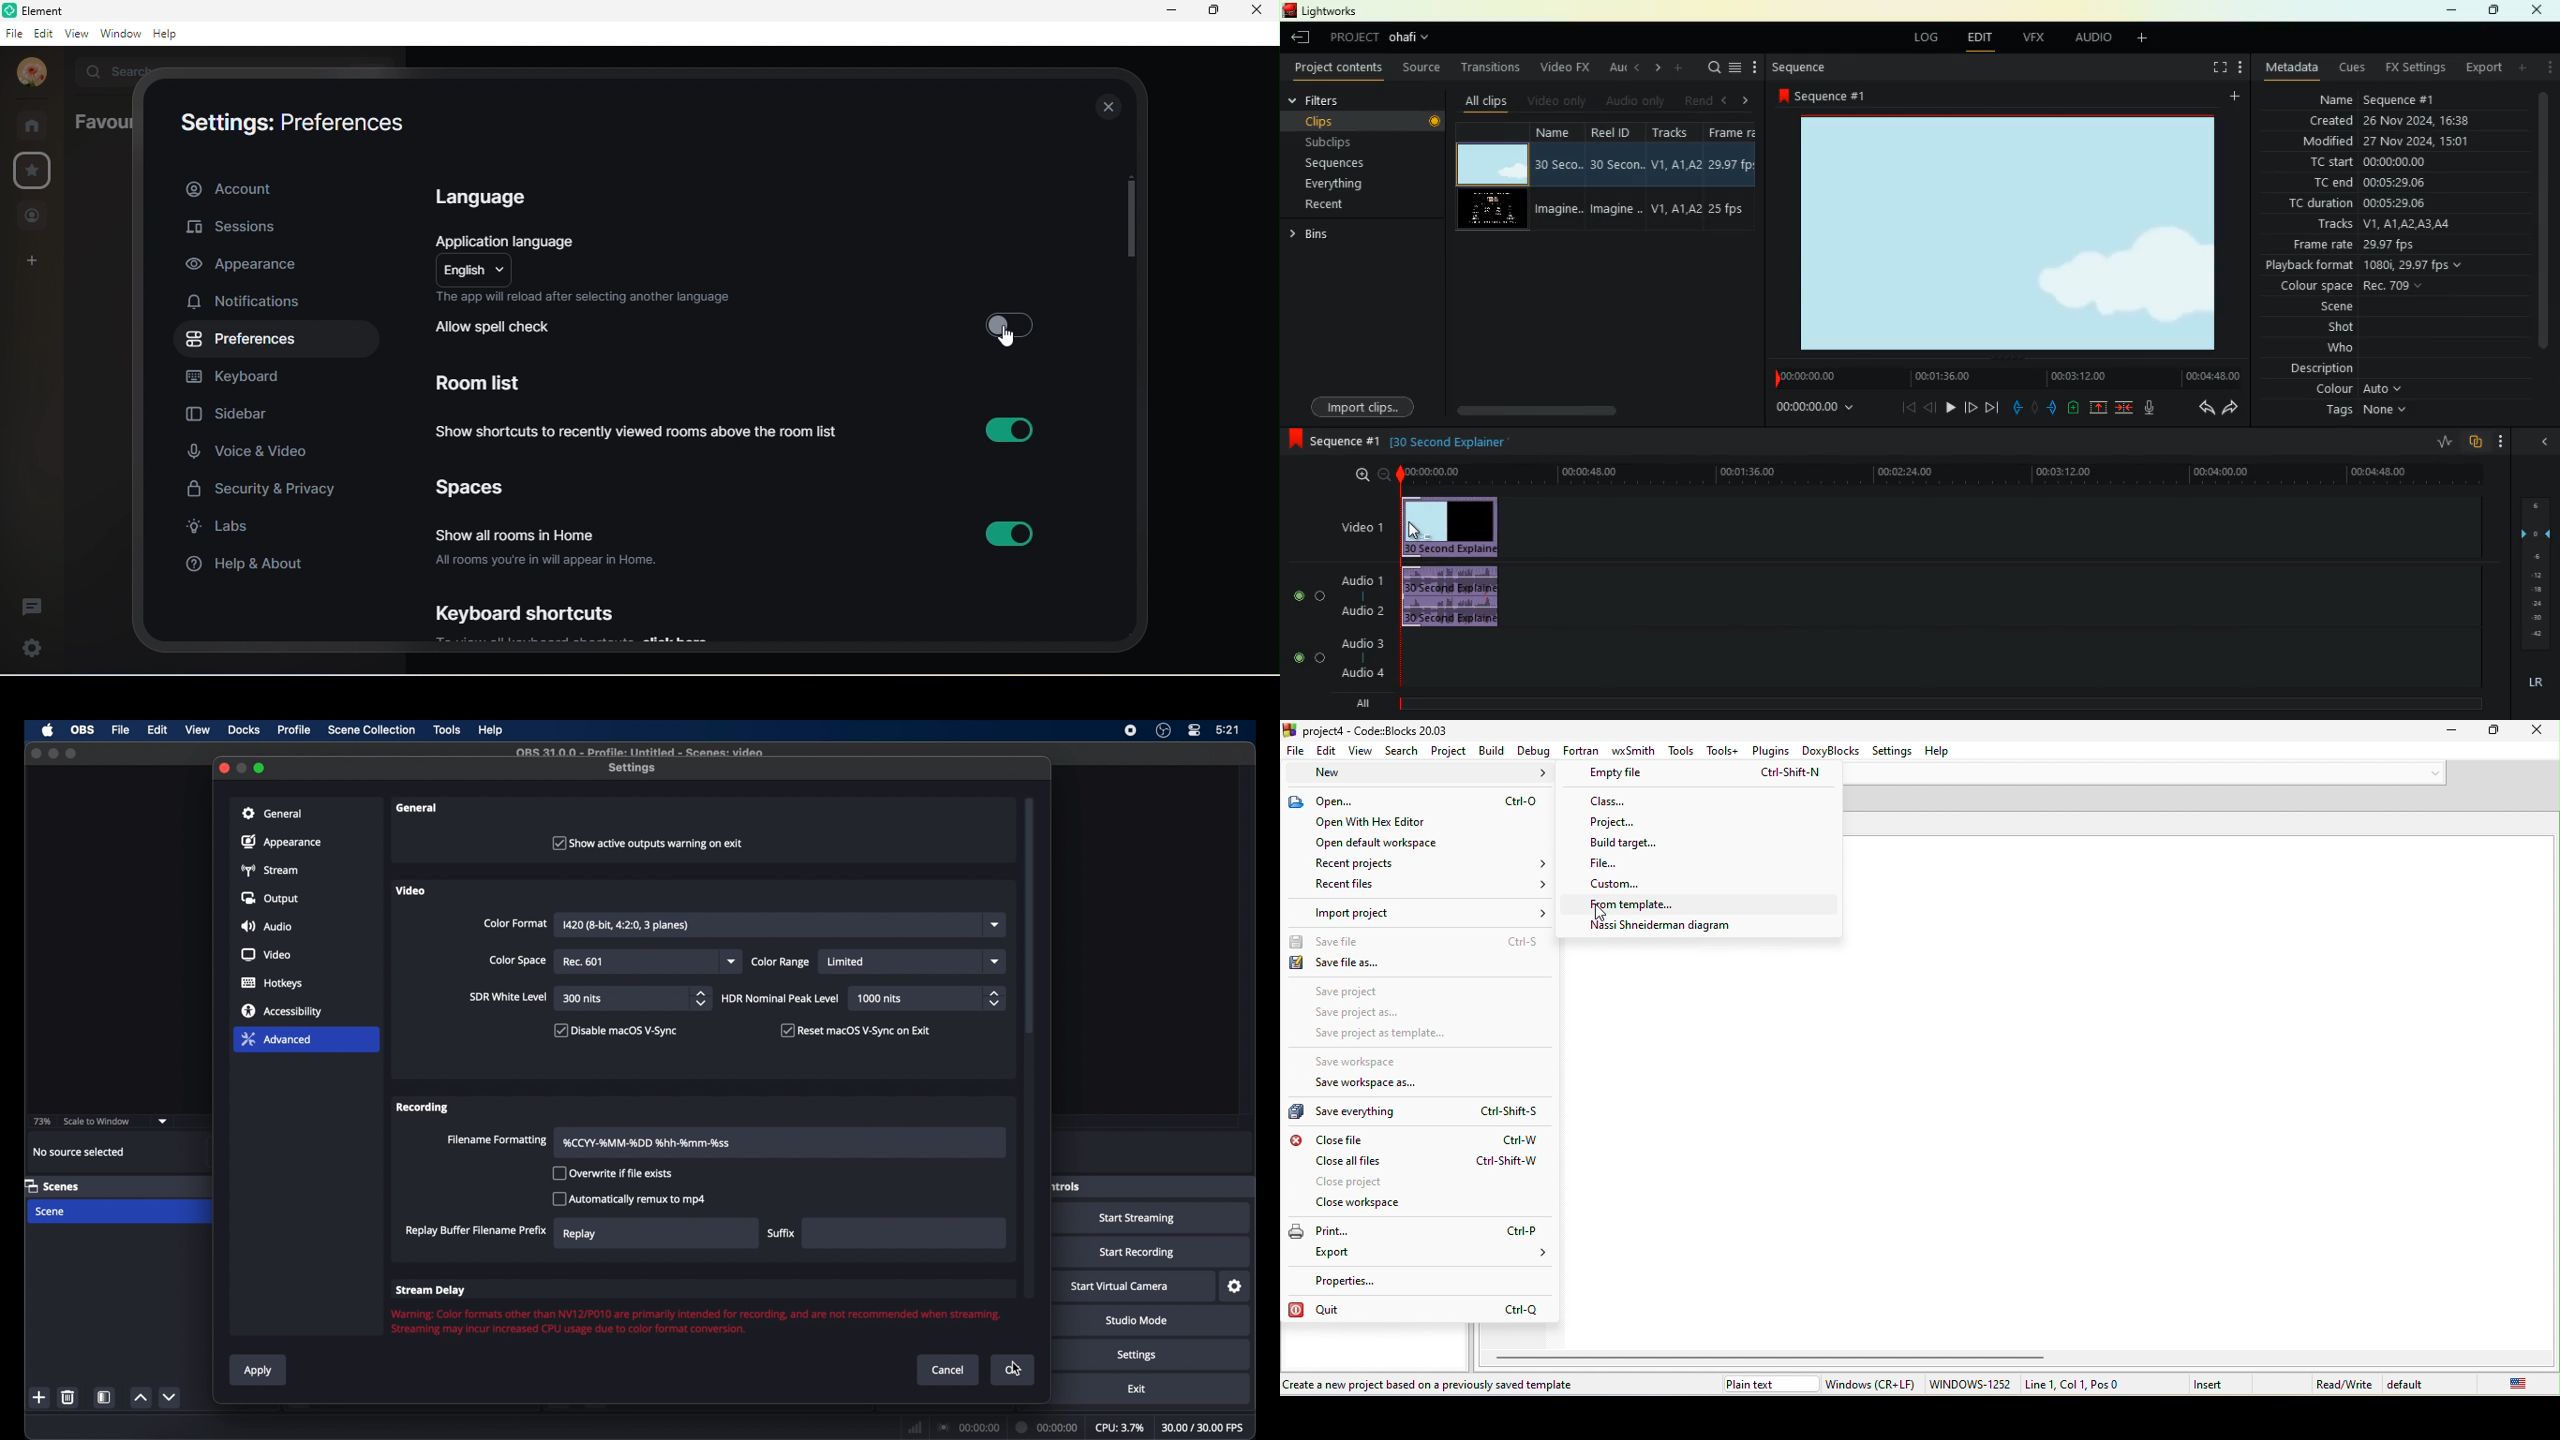 This screenshot has width=2576, height=1456. Describe the element at coordinates (517, 960) in the screenshot. I see `color space` at that location.